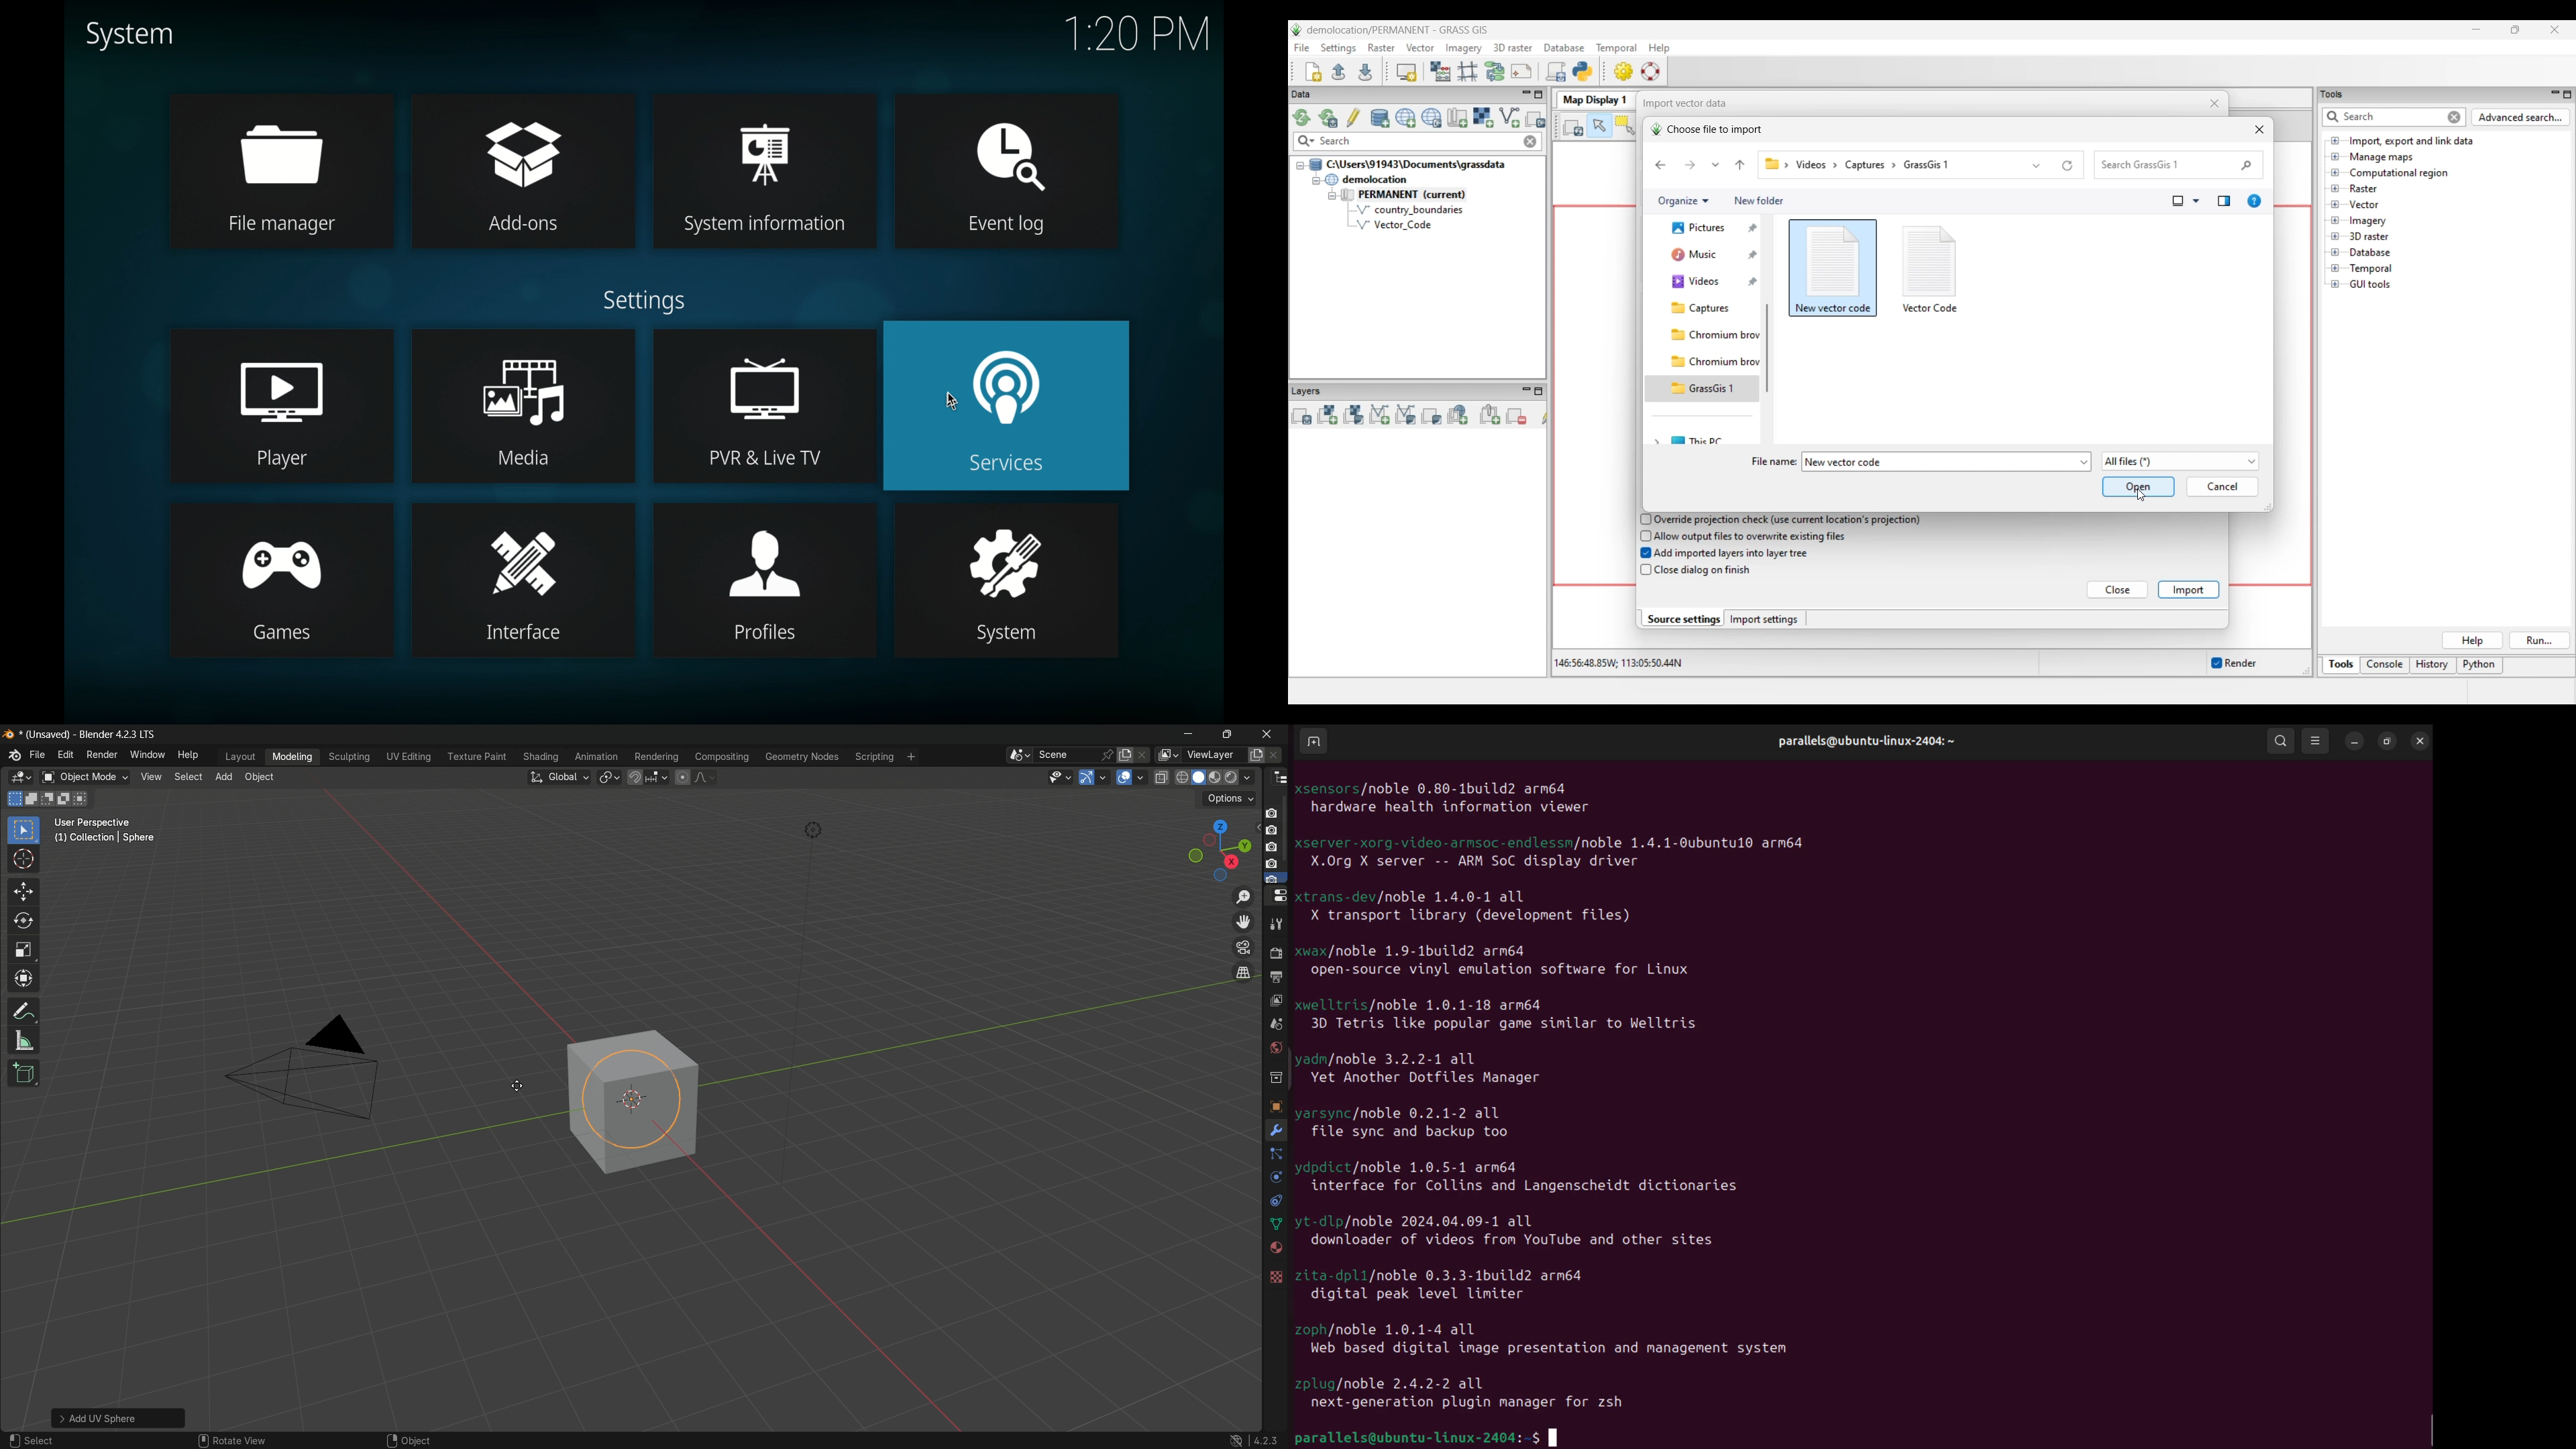 This screenshot has width=2576, height=1456. What do you see at coordinates (33, 798) in the screenshot?
I see `extend existing selection` at bounding box center [33, 798].